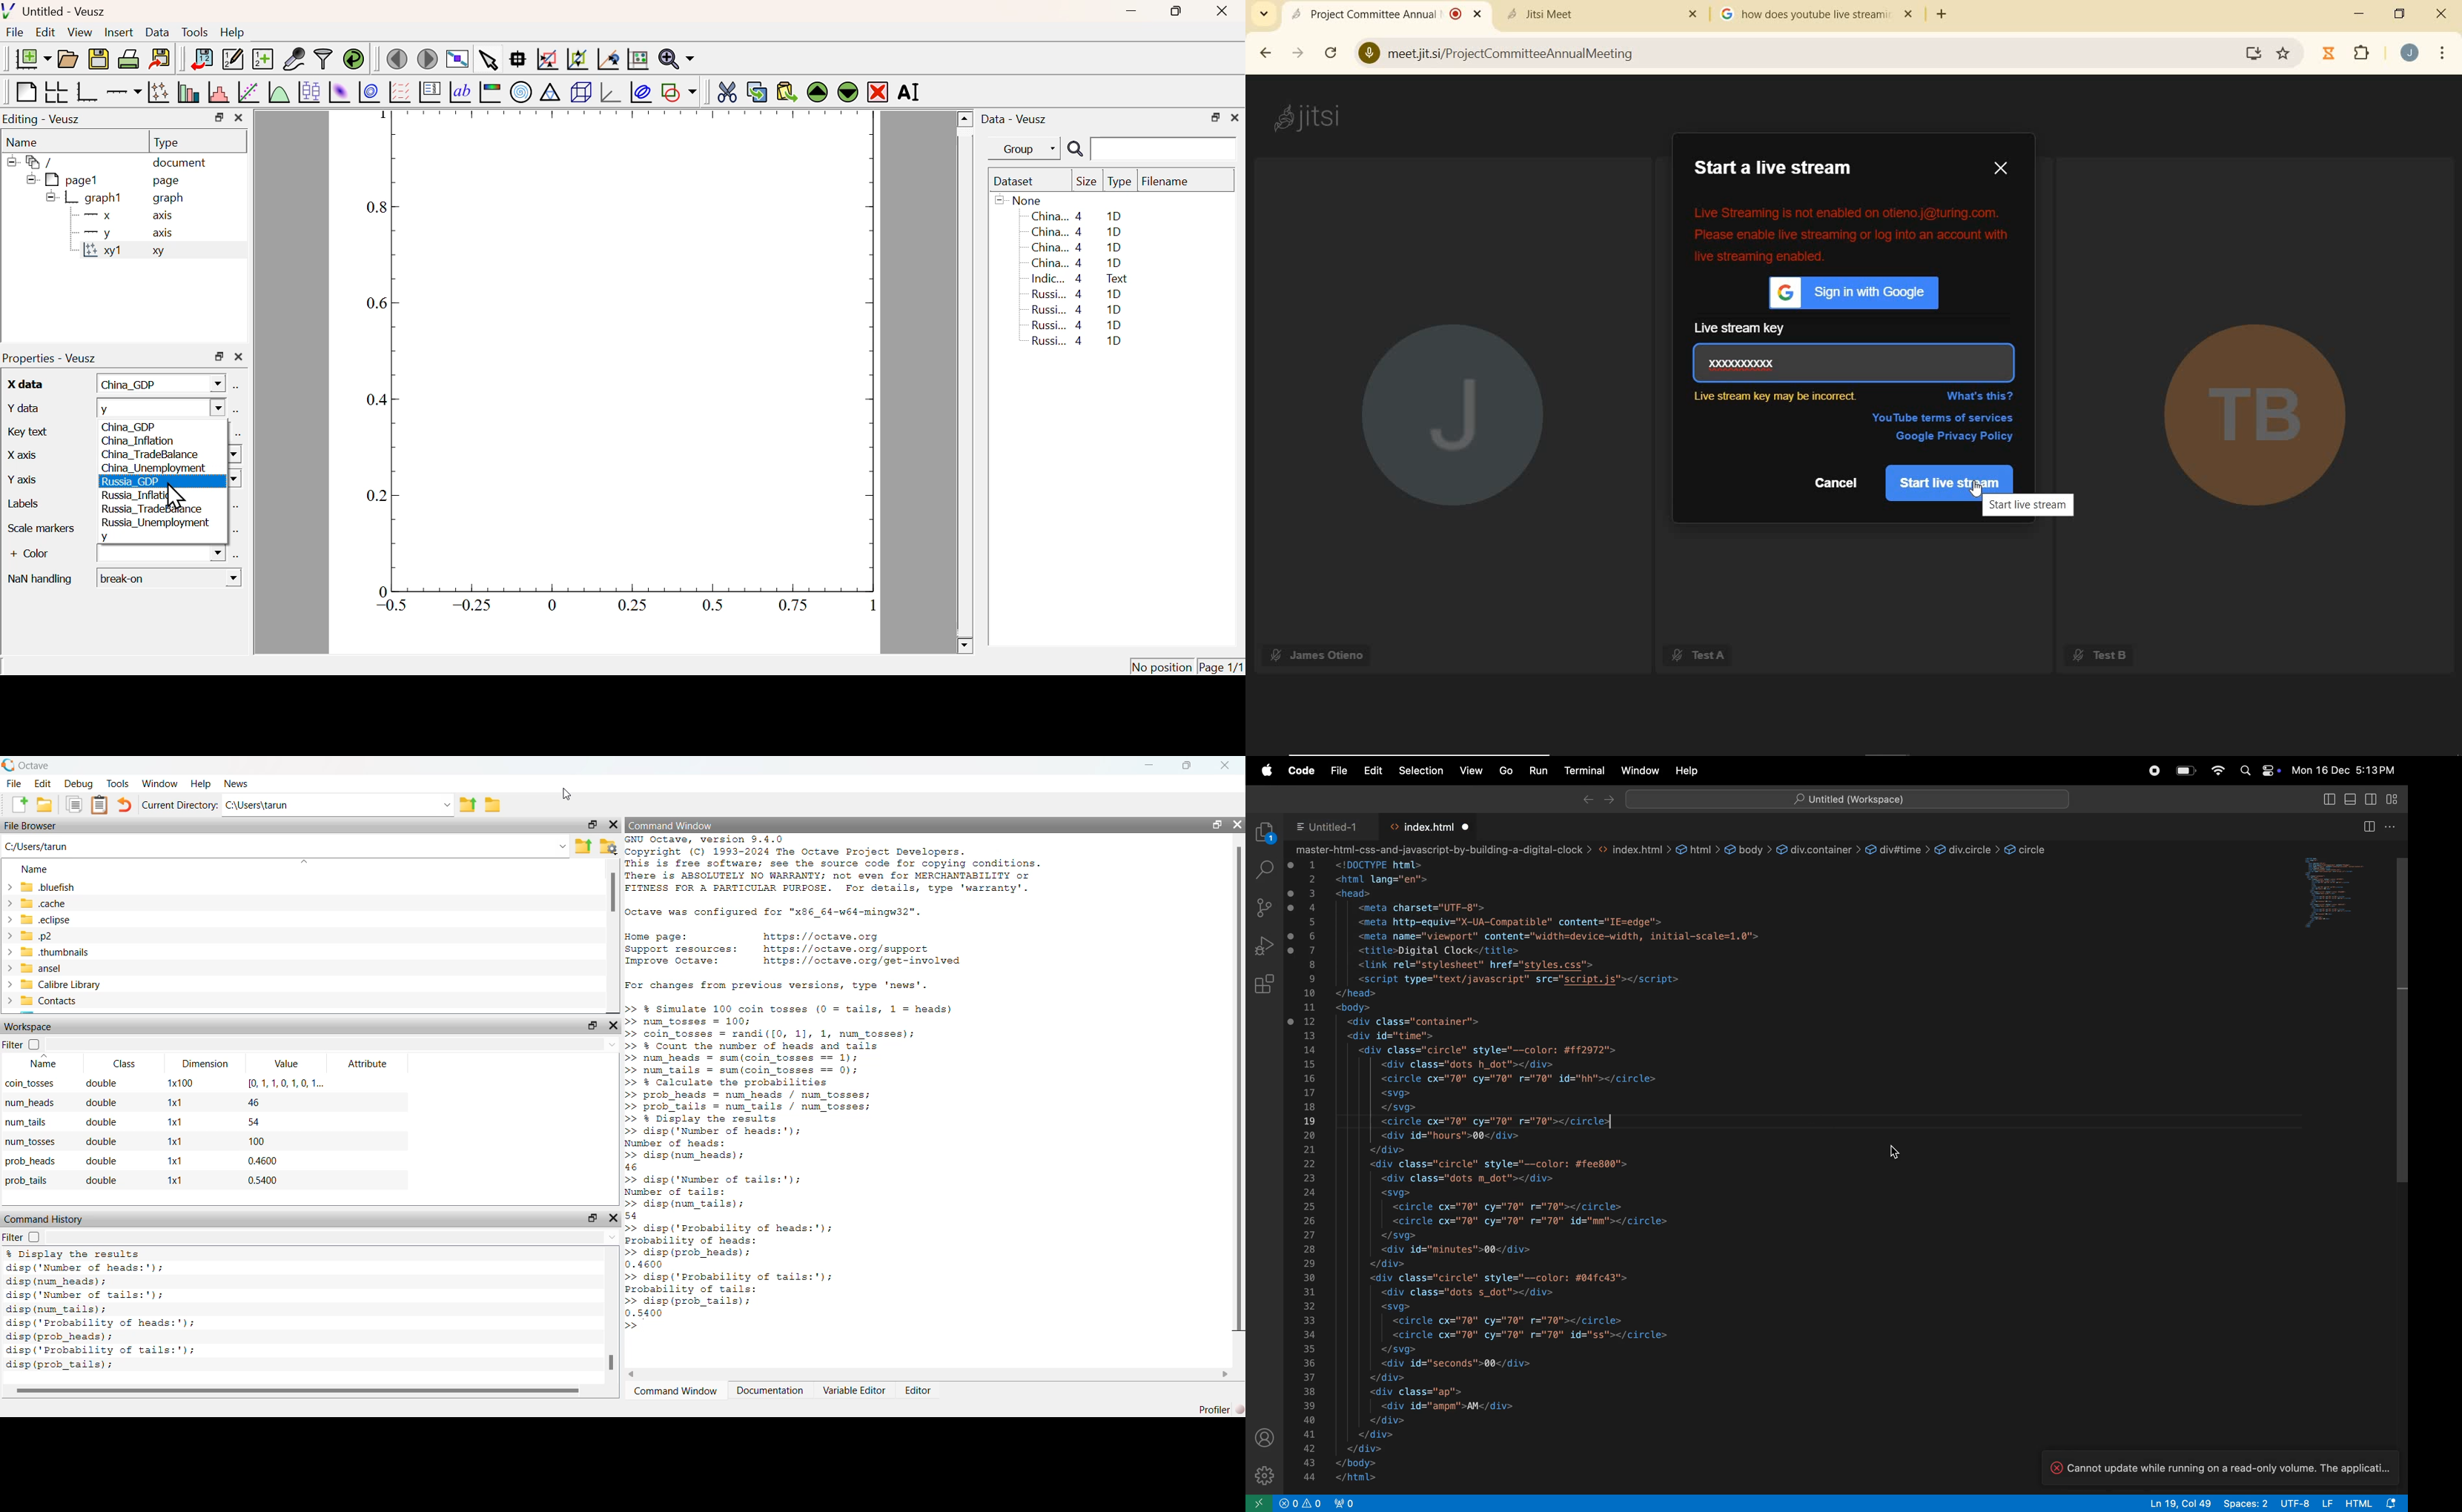 This screenshot has height=1512, width=2464. I want to click on y, so click(160, 407).